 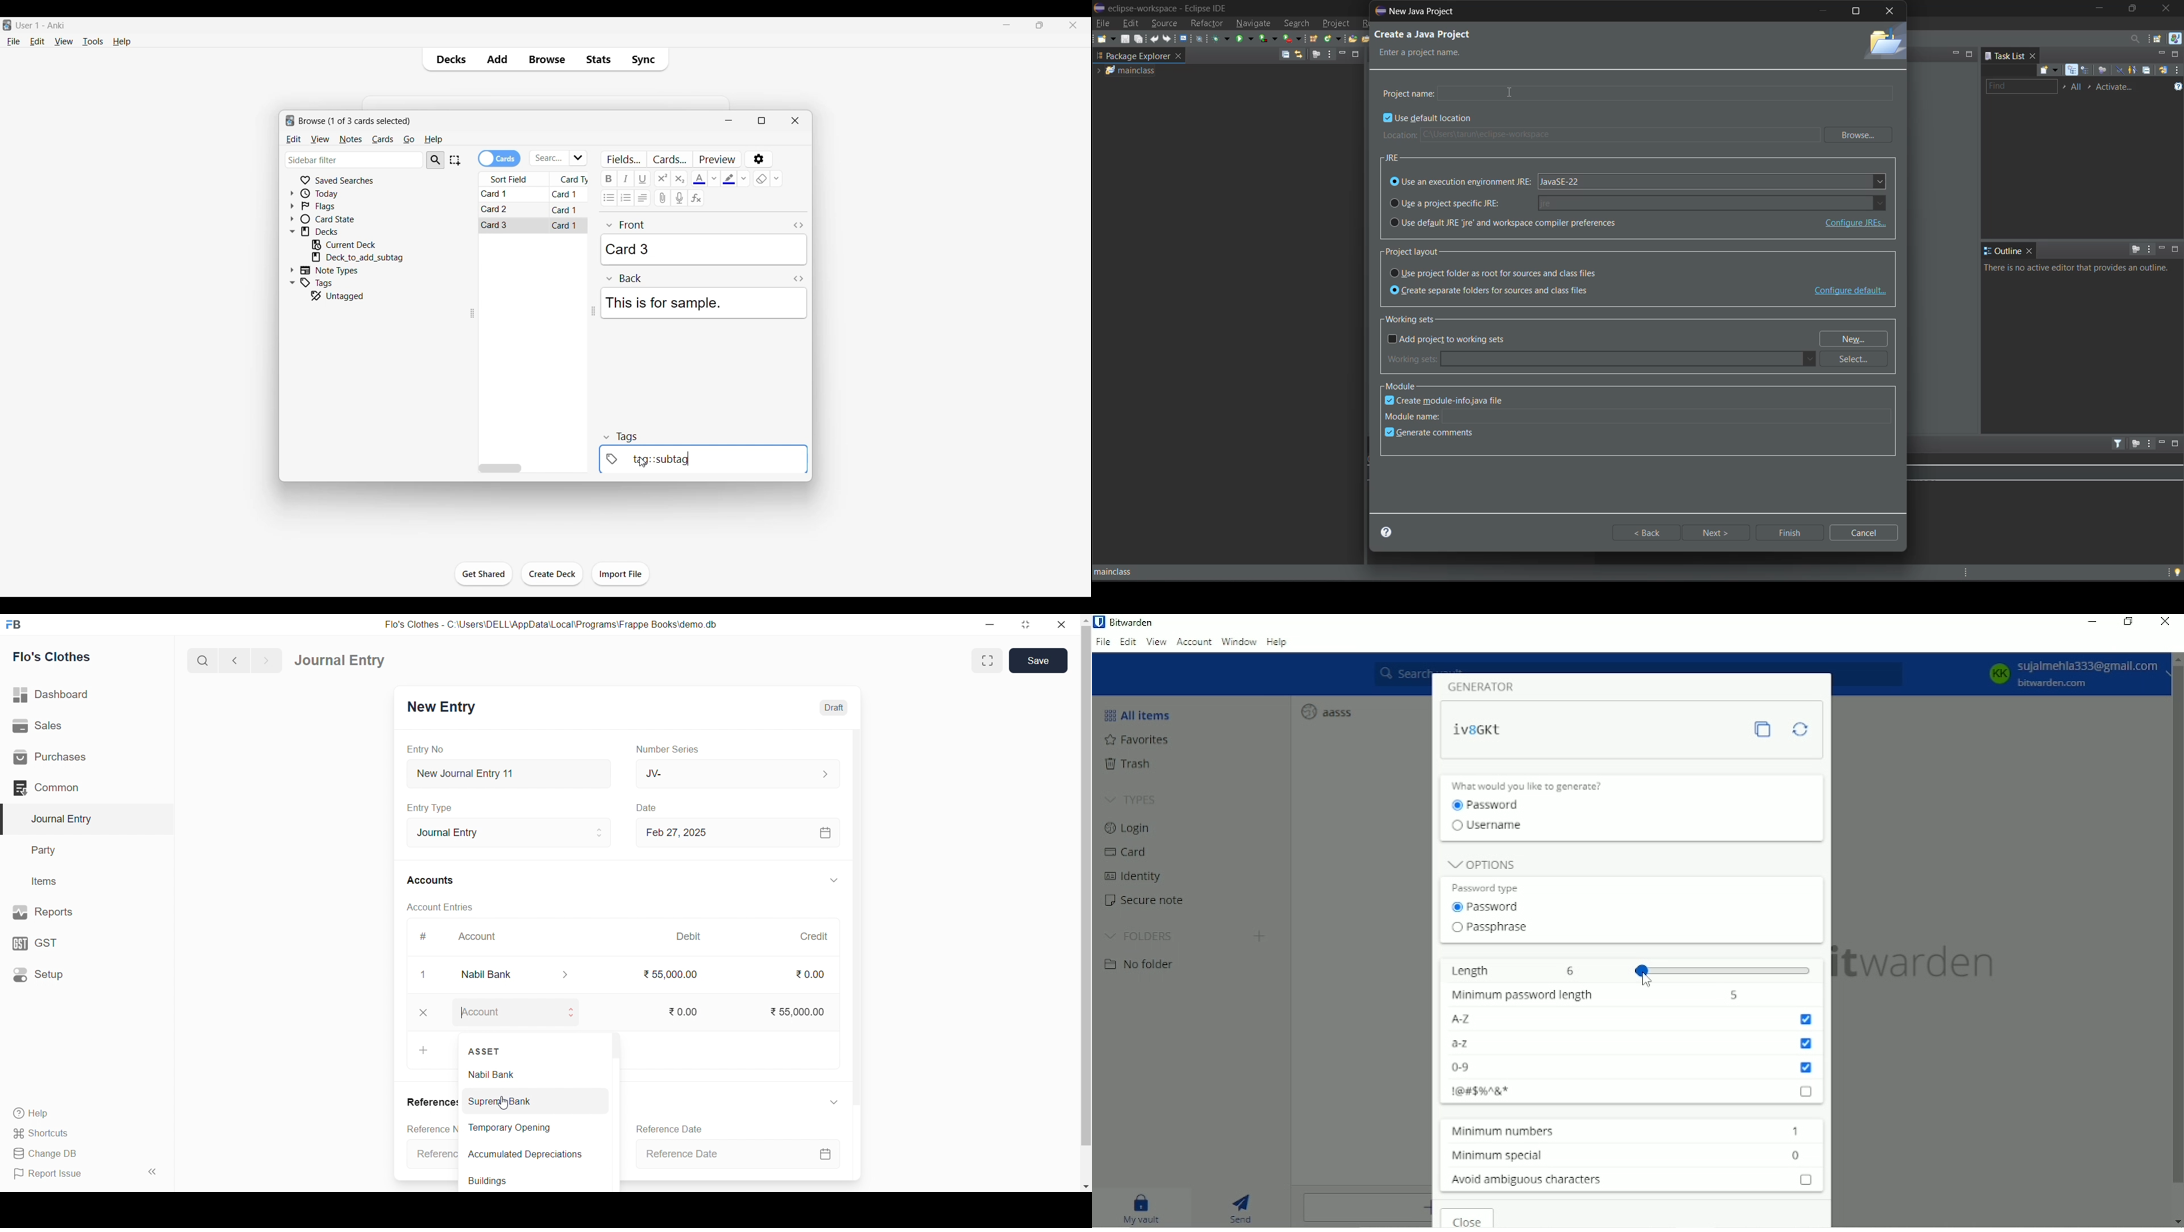 What do you see at coordinates (1632, 1068) in the screenshot?
I see `0-9` at bounding box center [1632, 1068].